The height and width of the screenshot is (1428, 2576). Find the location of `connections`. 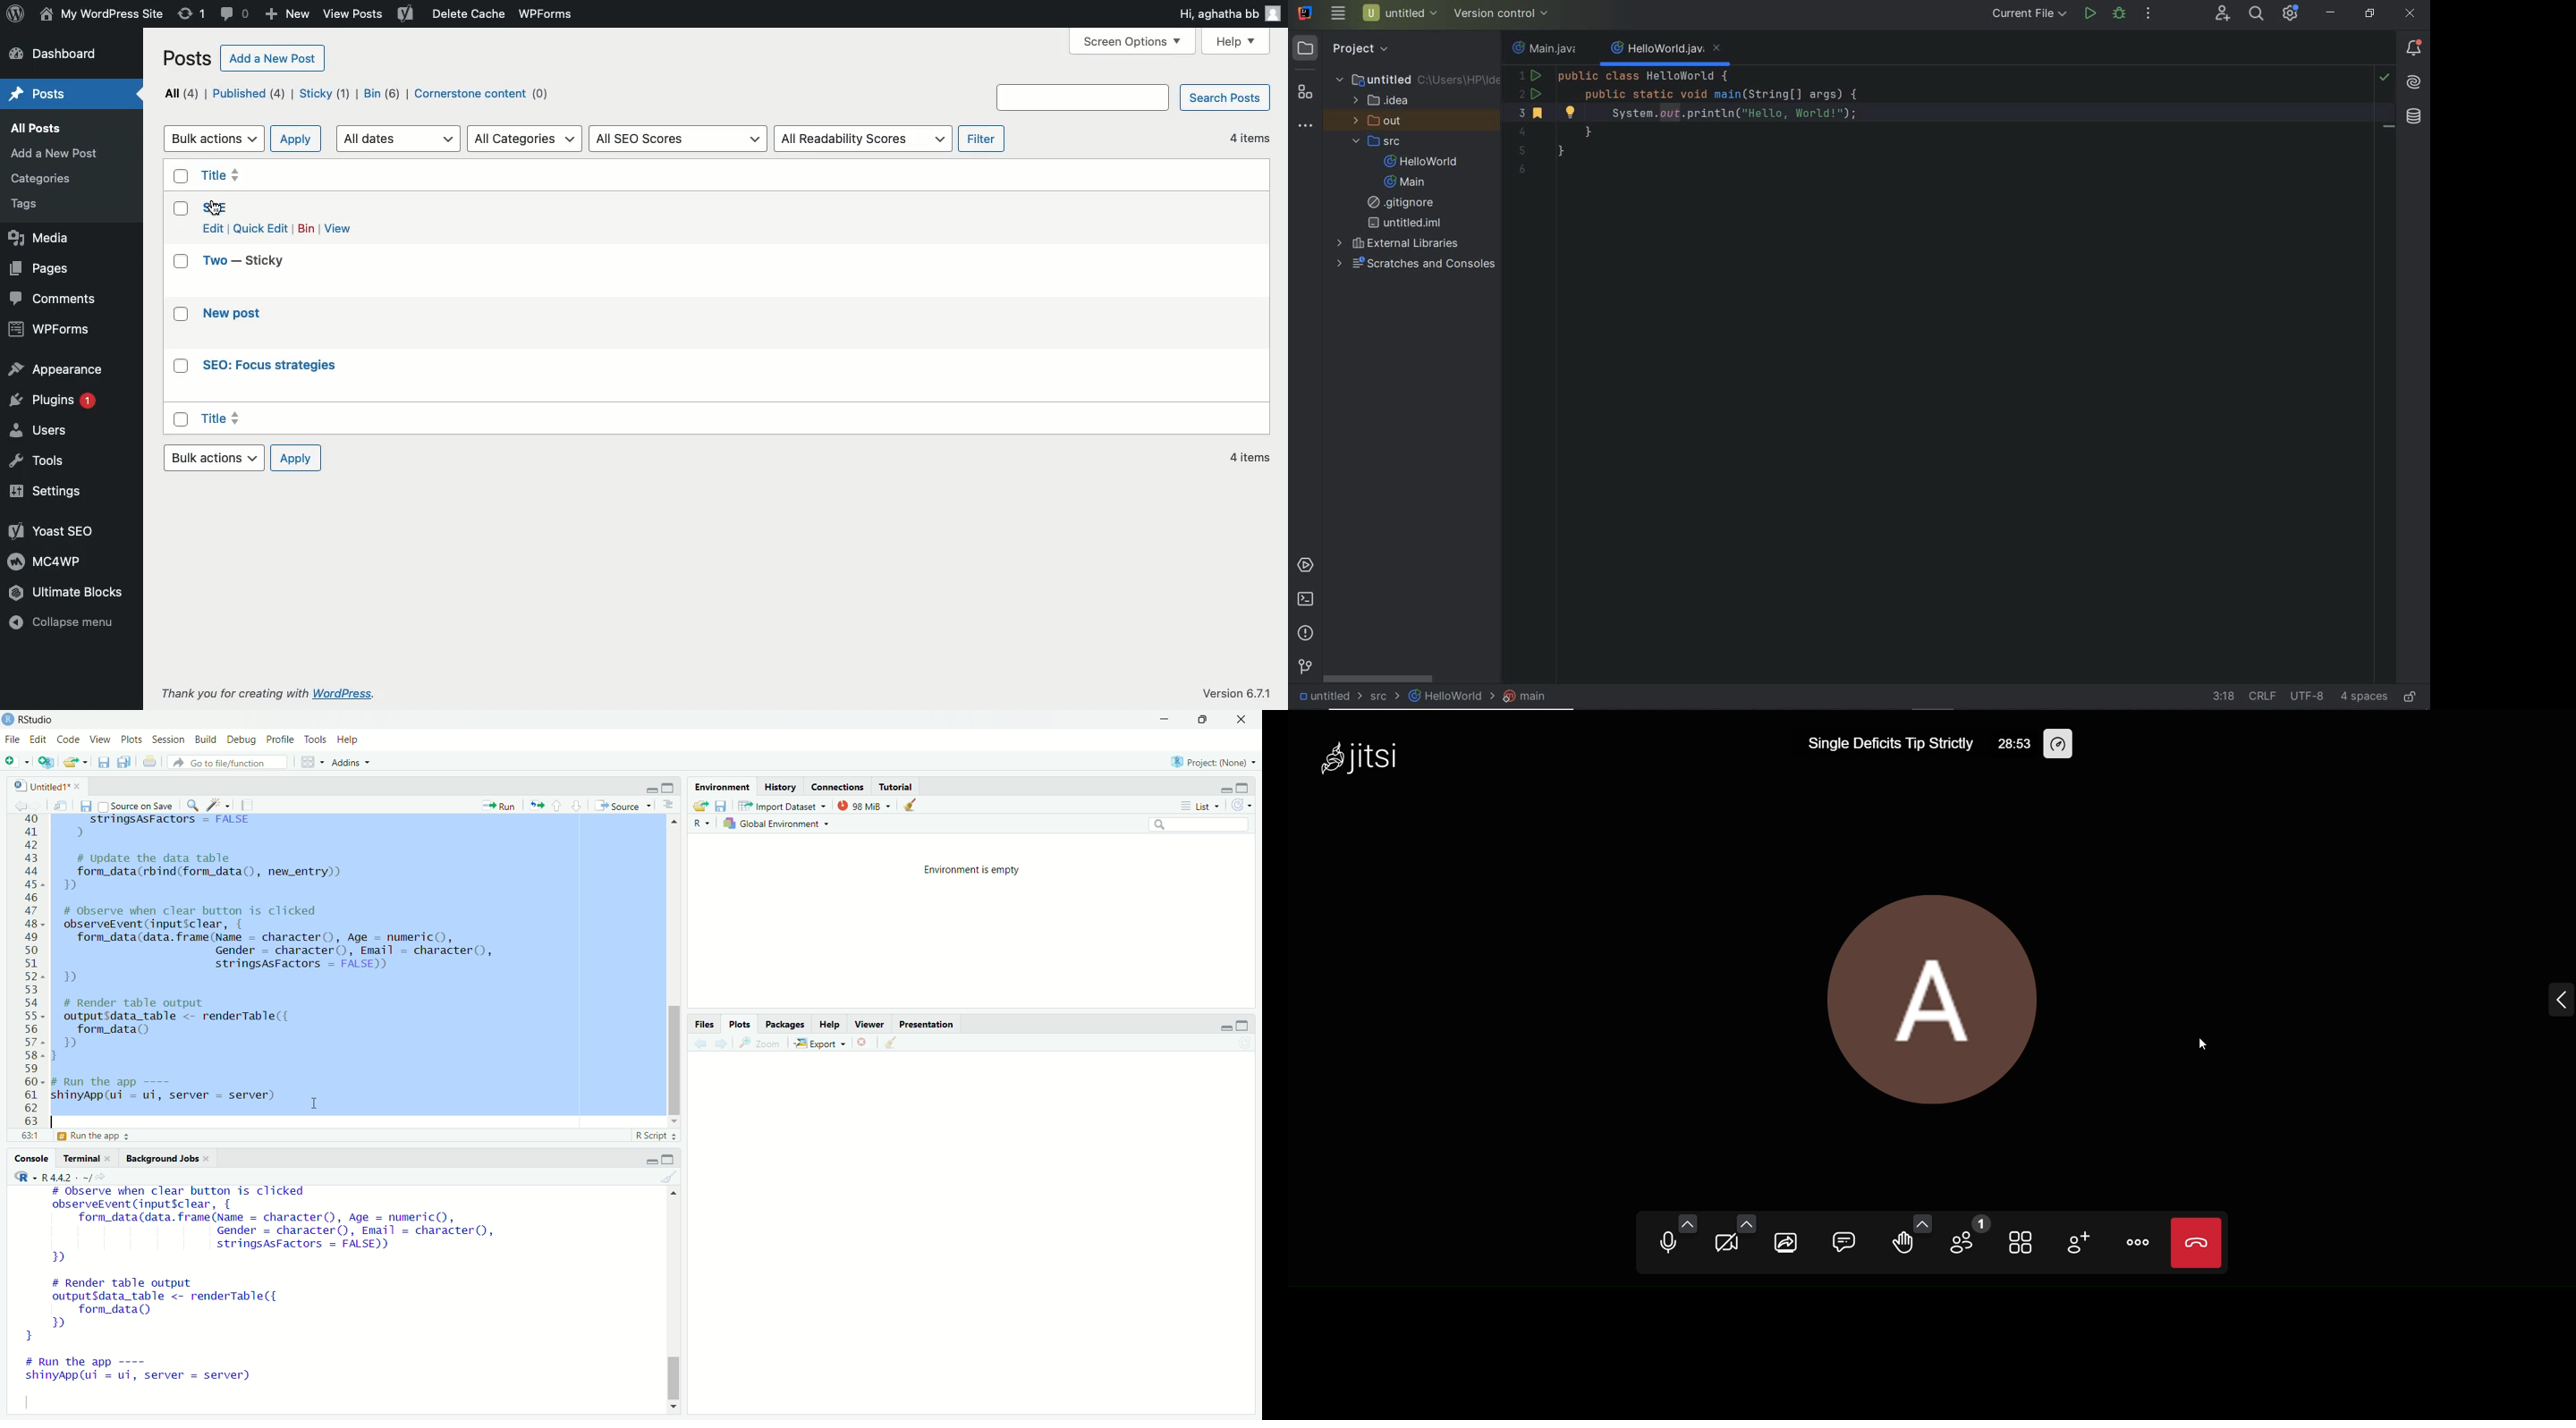

connections is located at coordinates (834, 786).